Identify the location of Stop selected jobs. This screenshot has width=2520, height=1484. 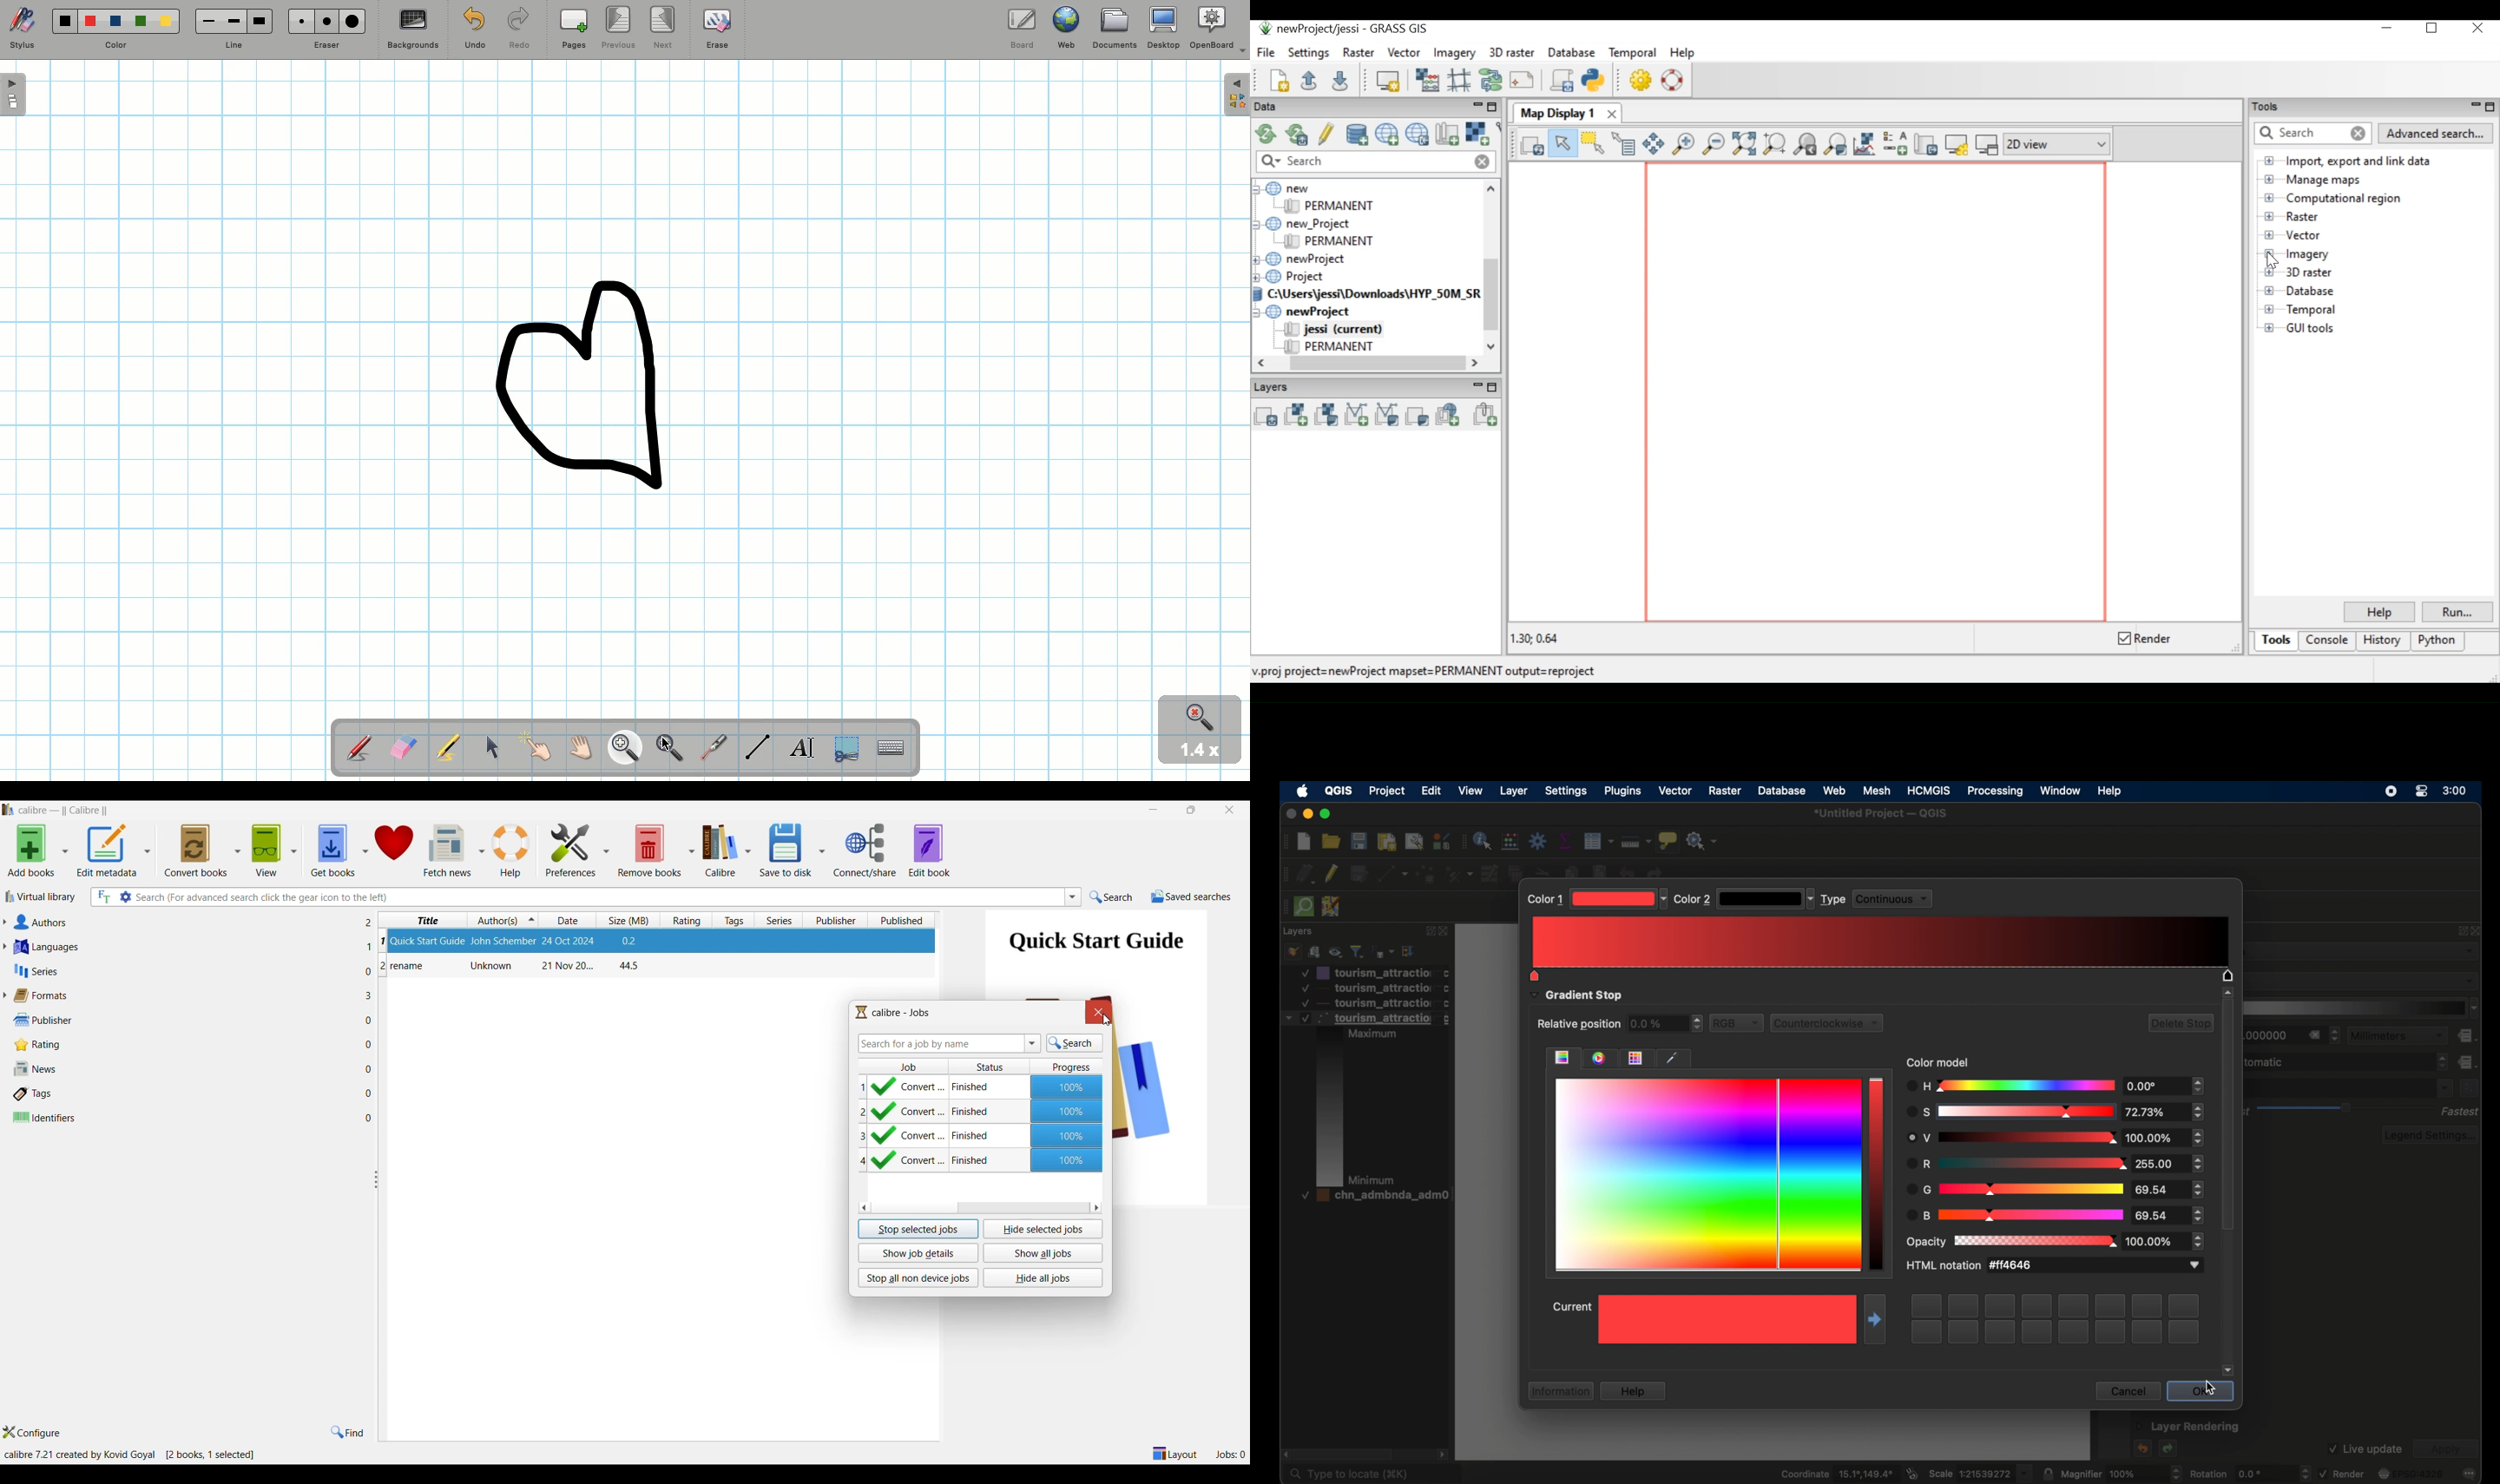
(919, 1230).